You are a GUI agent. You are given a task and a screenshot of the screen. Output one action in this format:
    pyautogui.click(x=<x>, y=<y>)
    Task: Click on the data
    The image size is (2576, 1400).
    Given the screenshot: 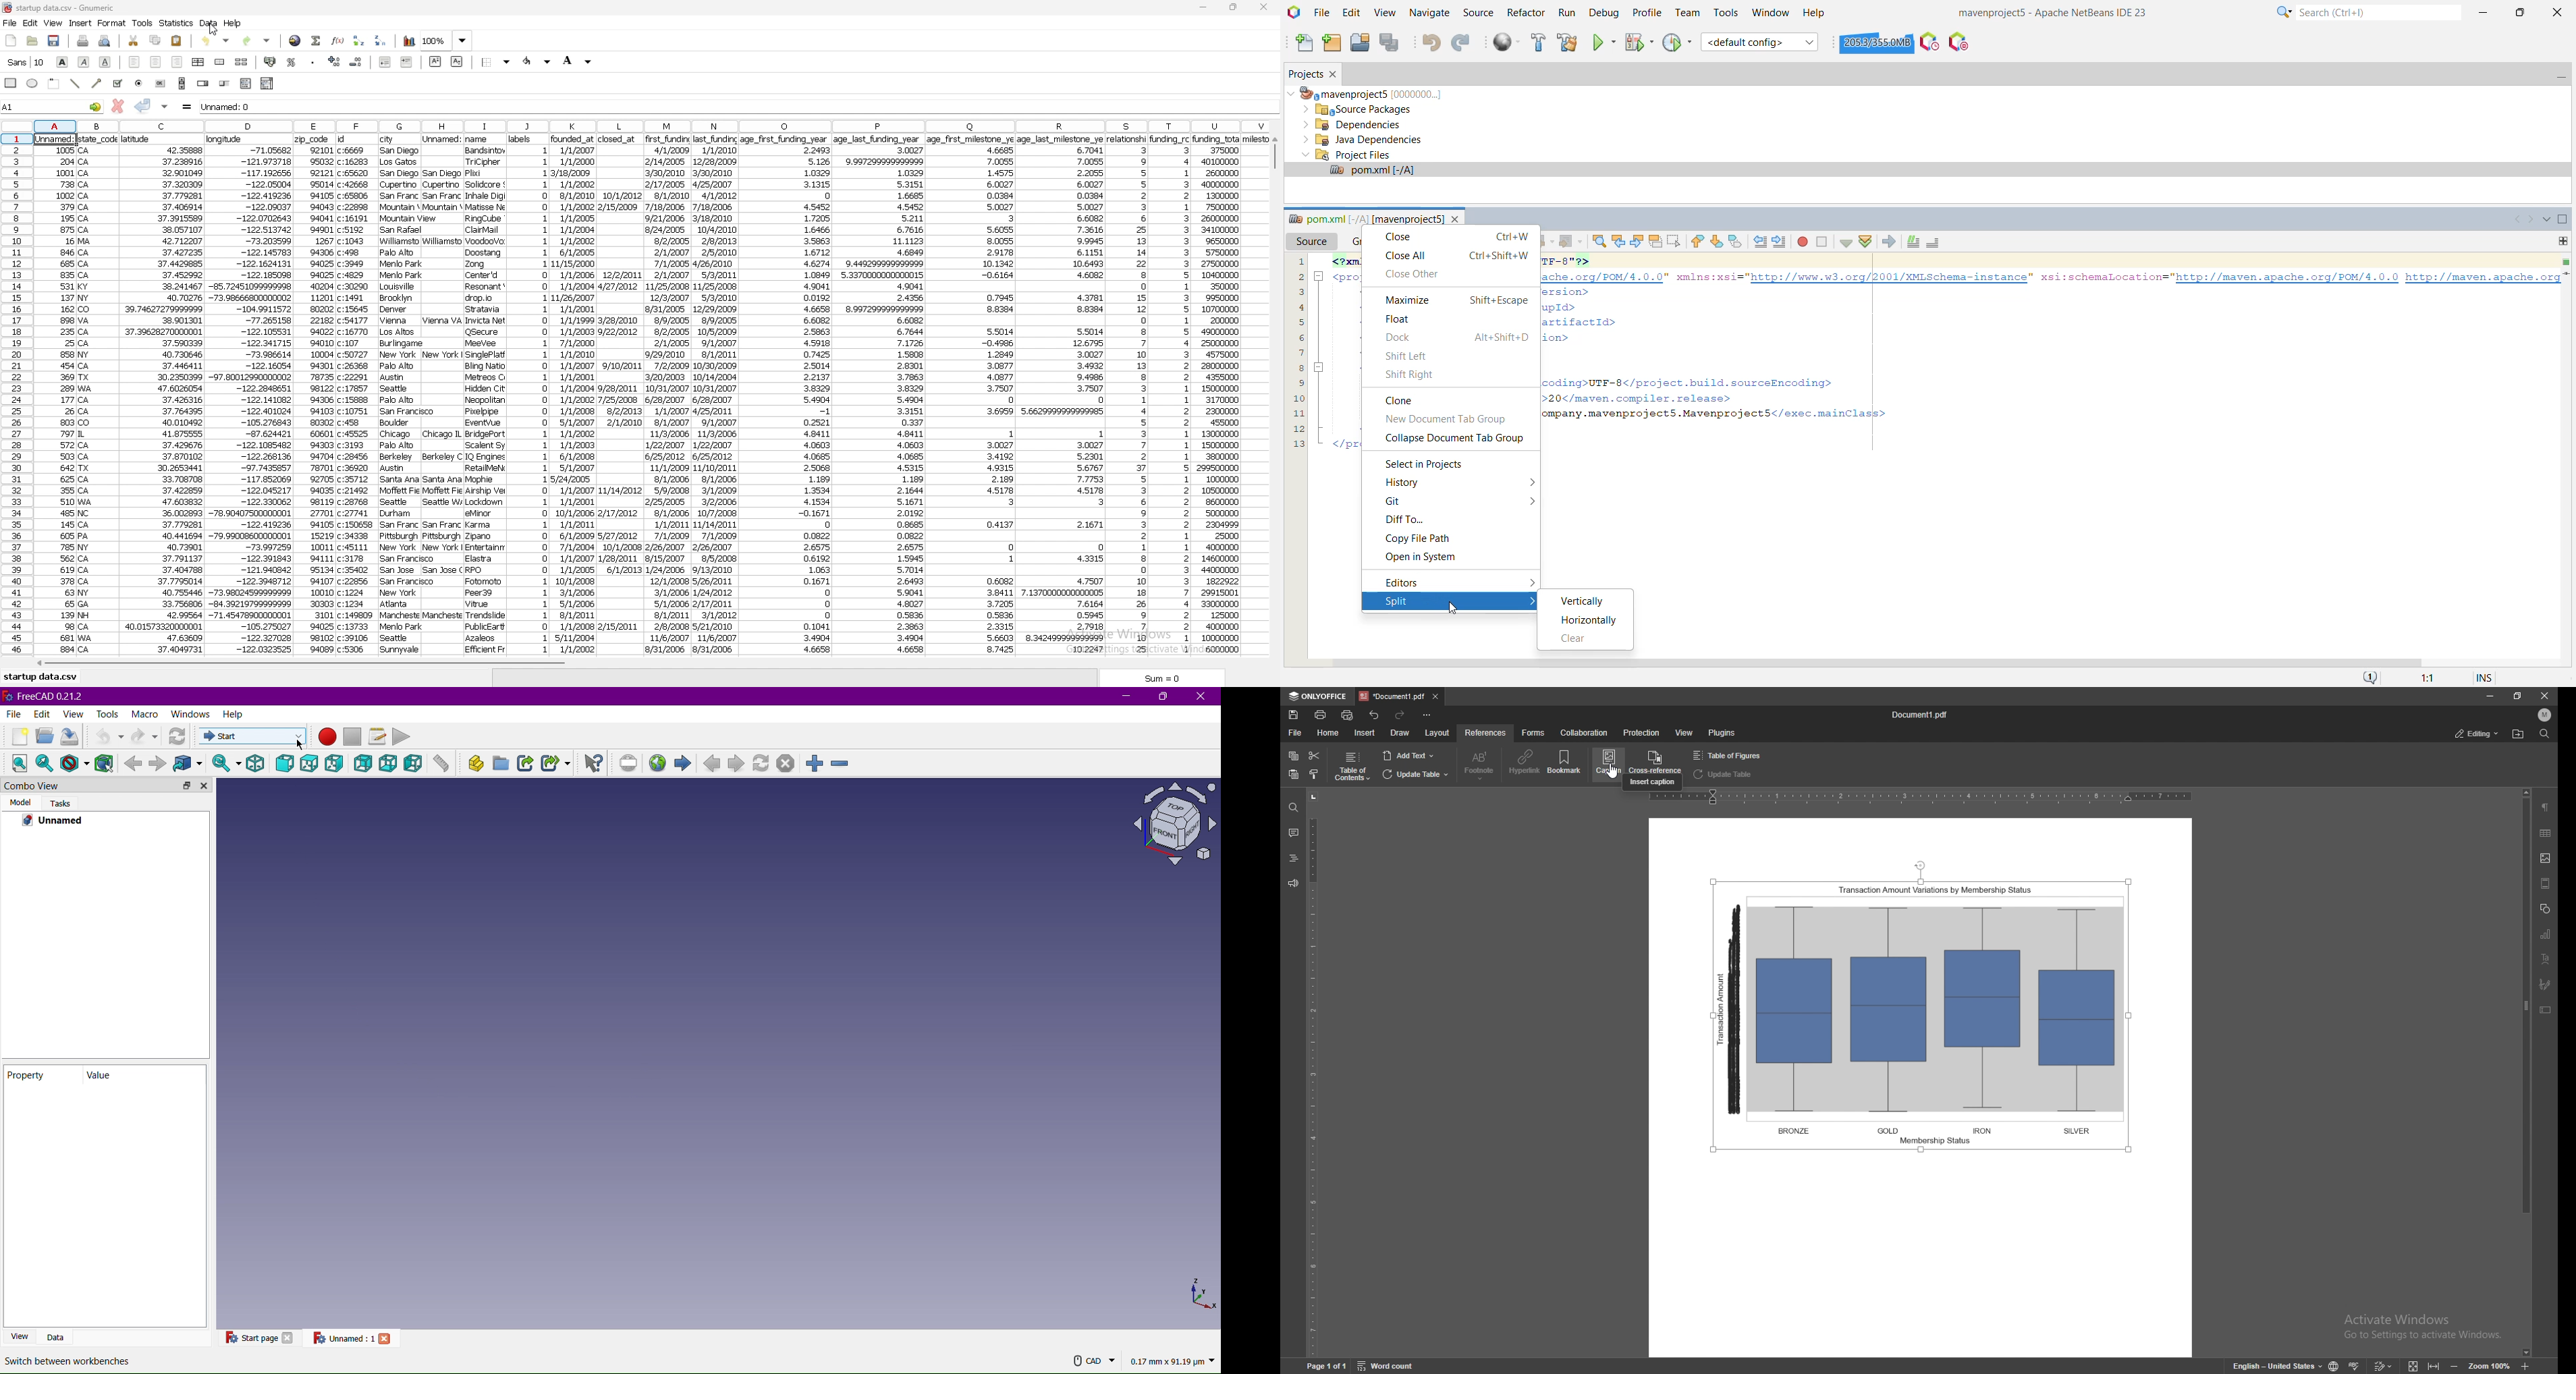 What is the action you would take?
    pyautogui.click(x=484, y=395)
    